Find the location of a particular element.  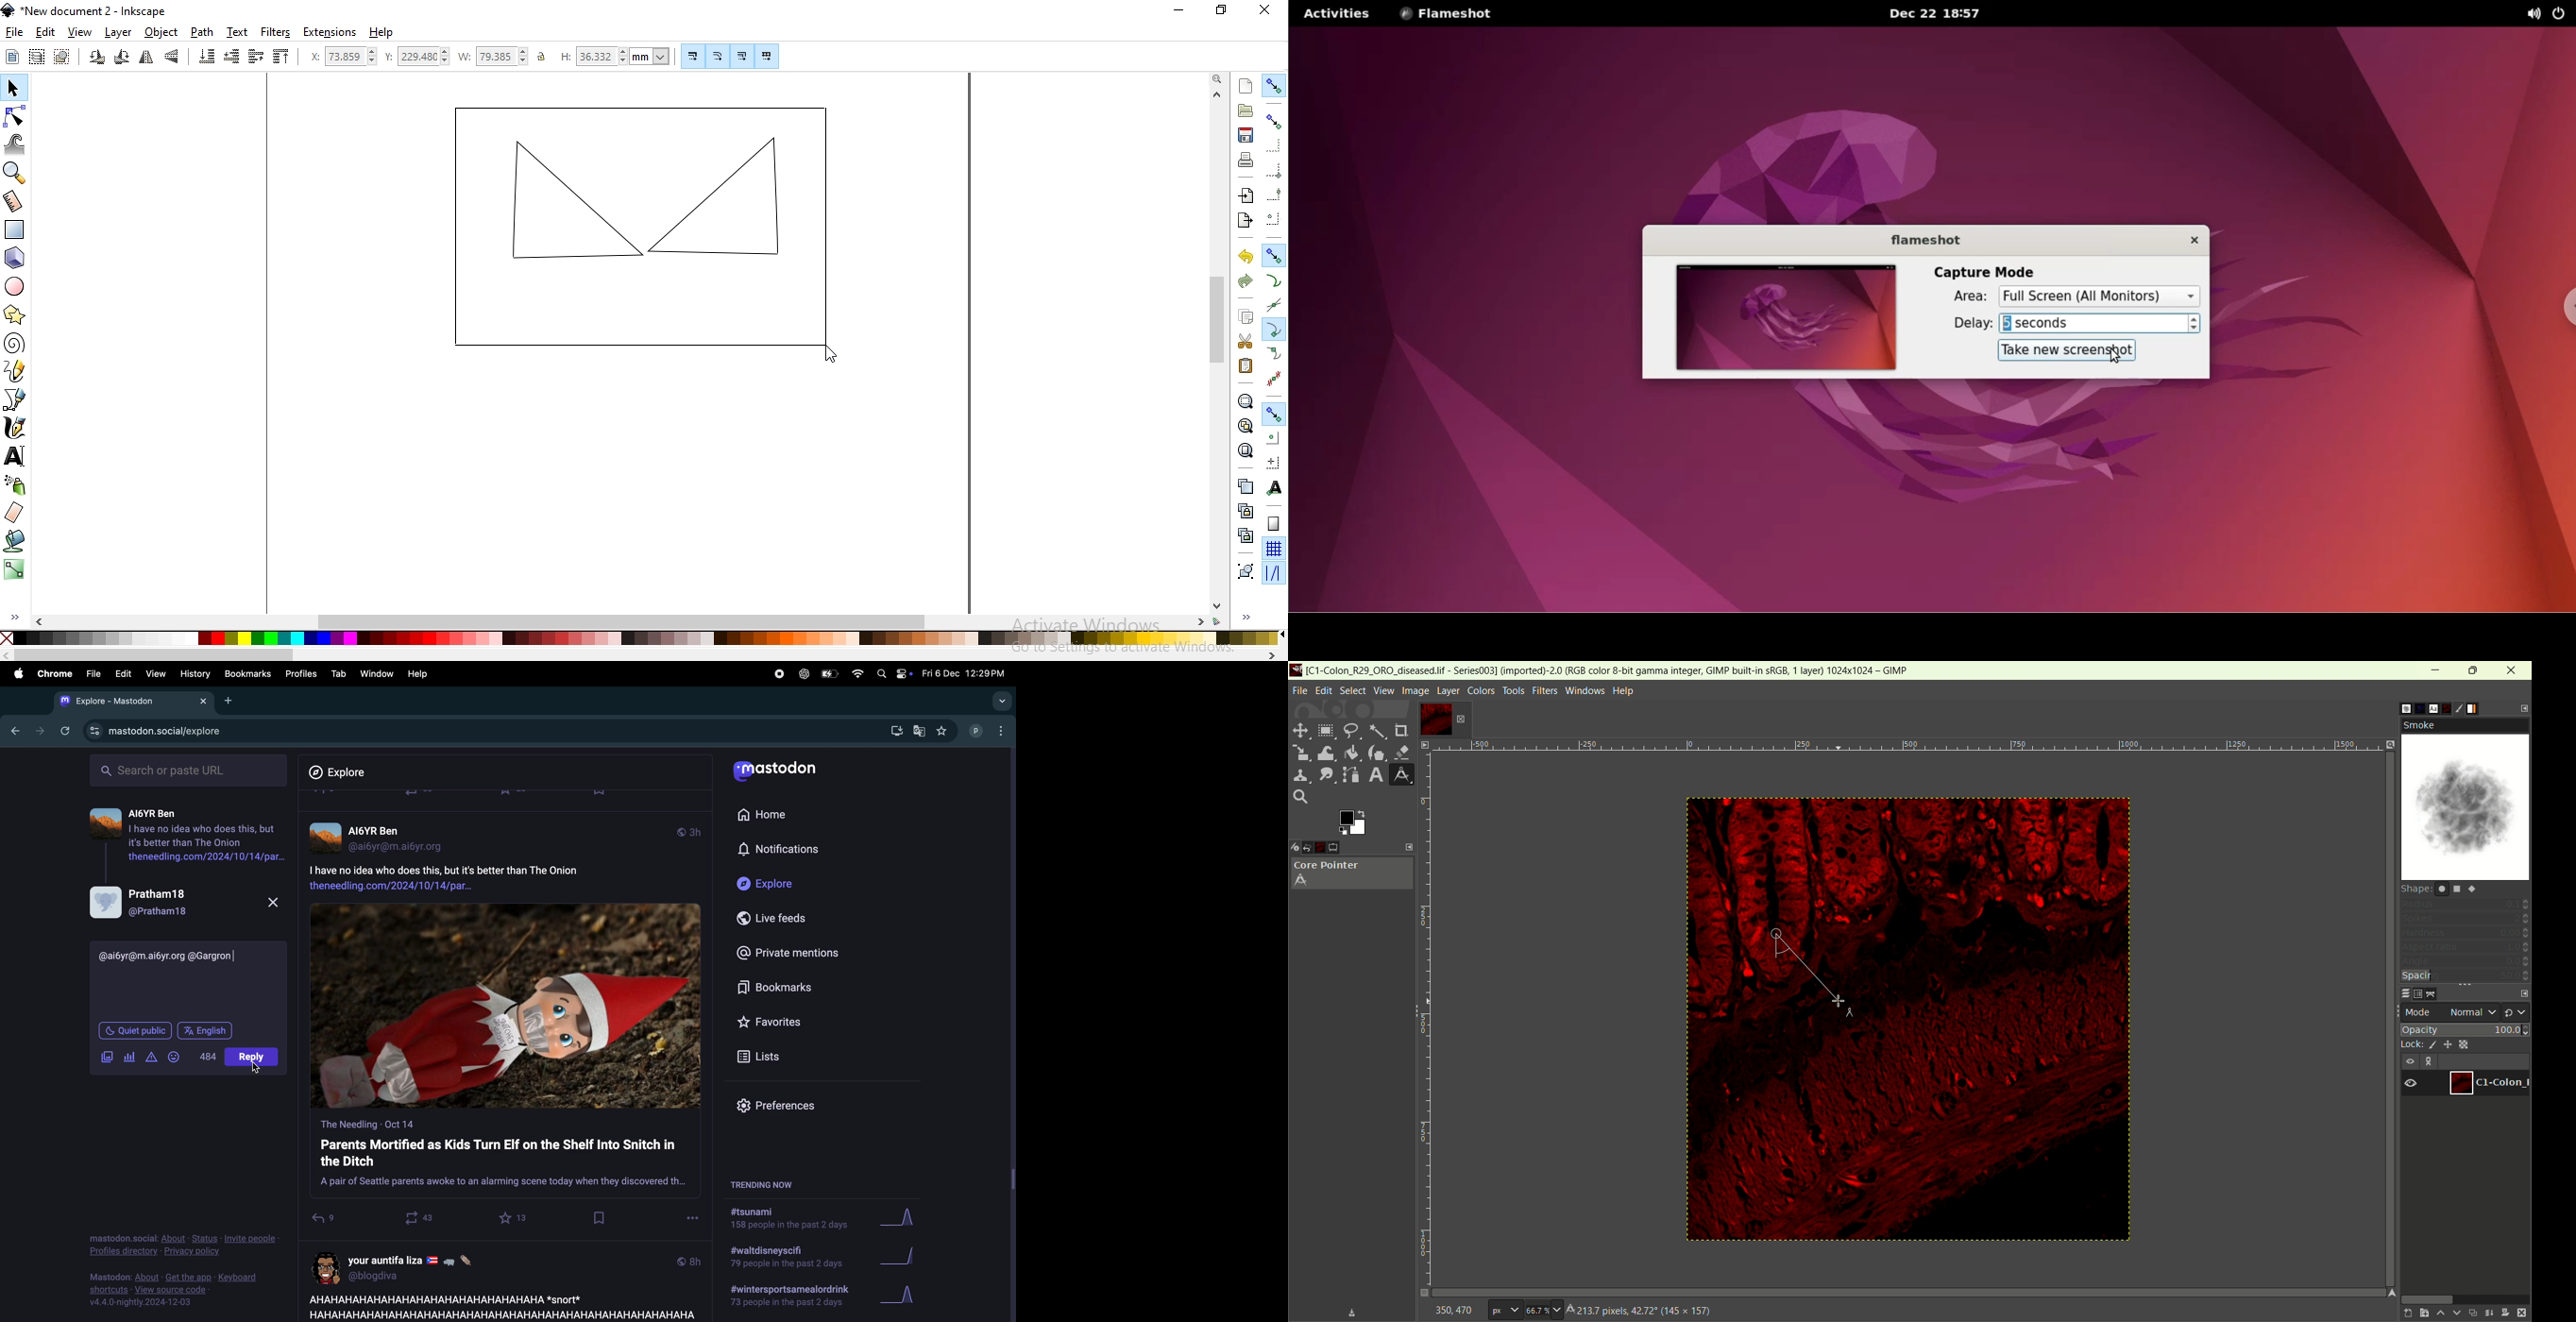

help is located at coordinates (418, 674).